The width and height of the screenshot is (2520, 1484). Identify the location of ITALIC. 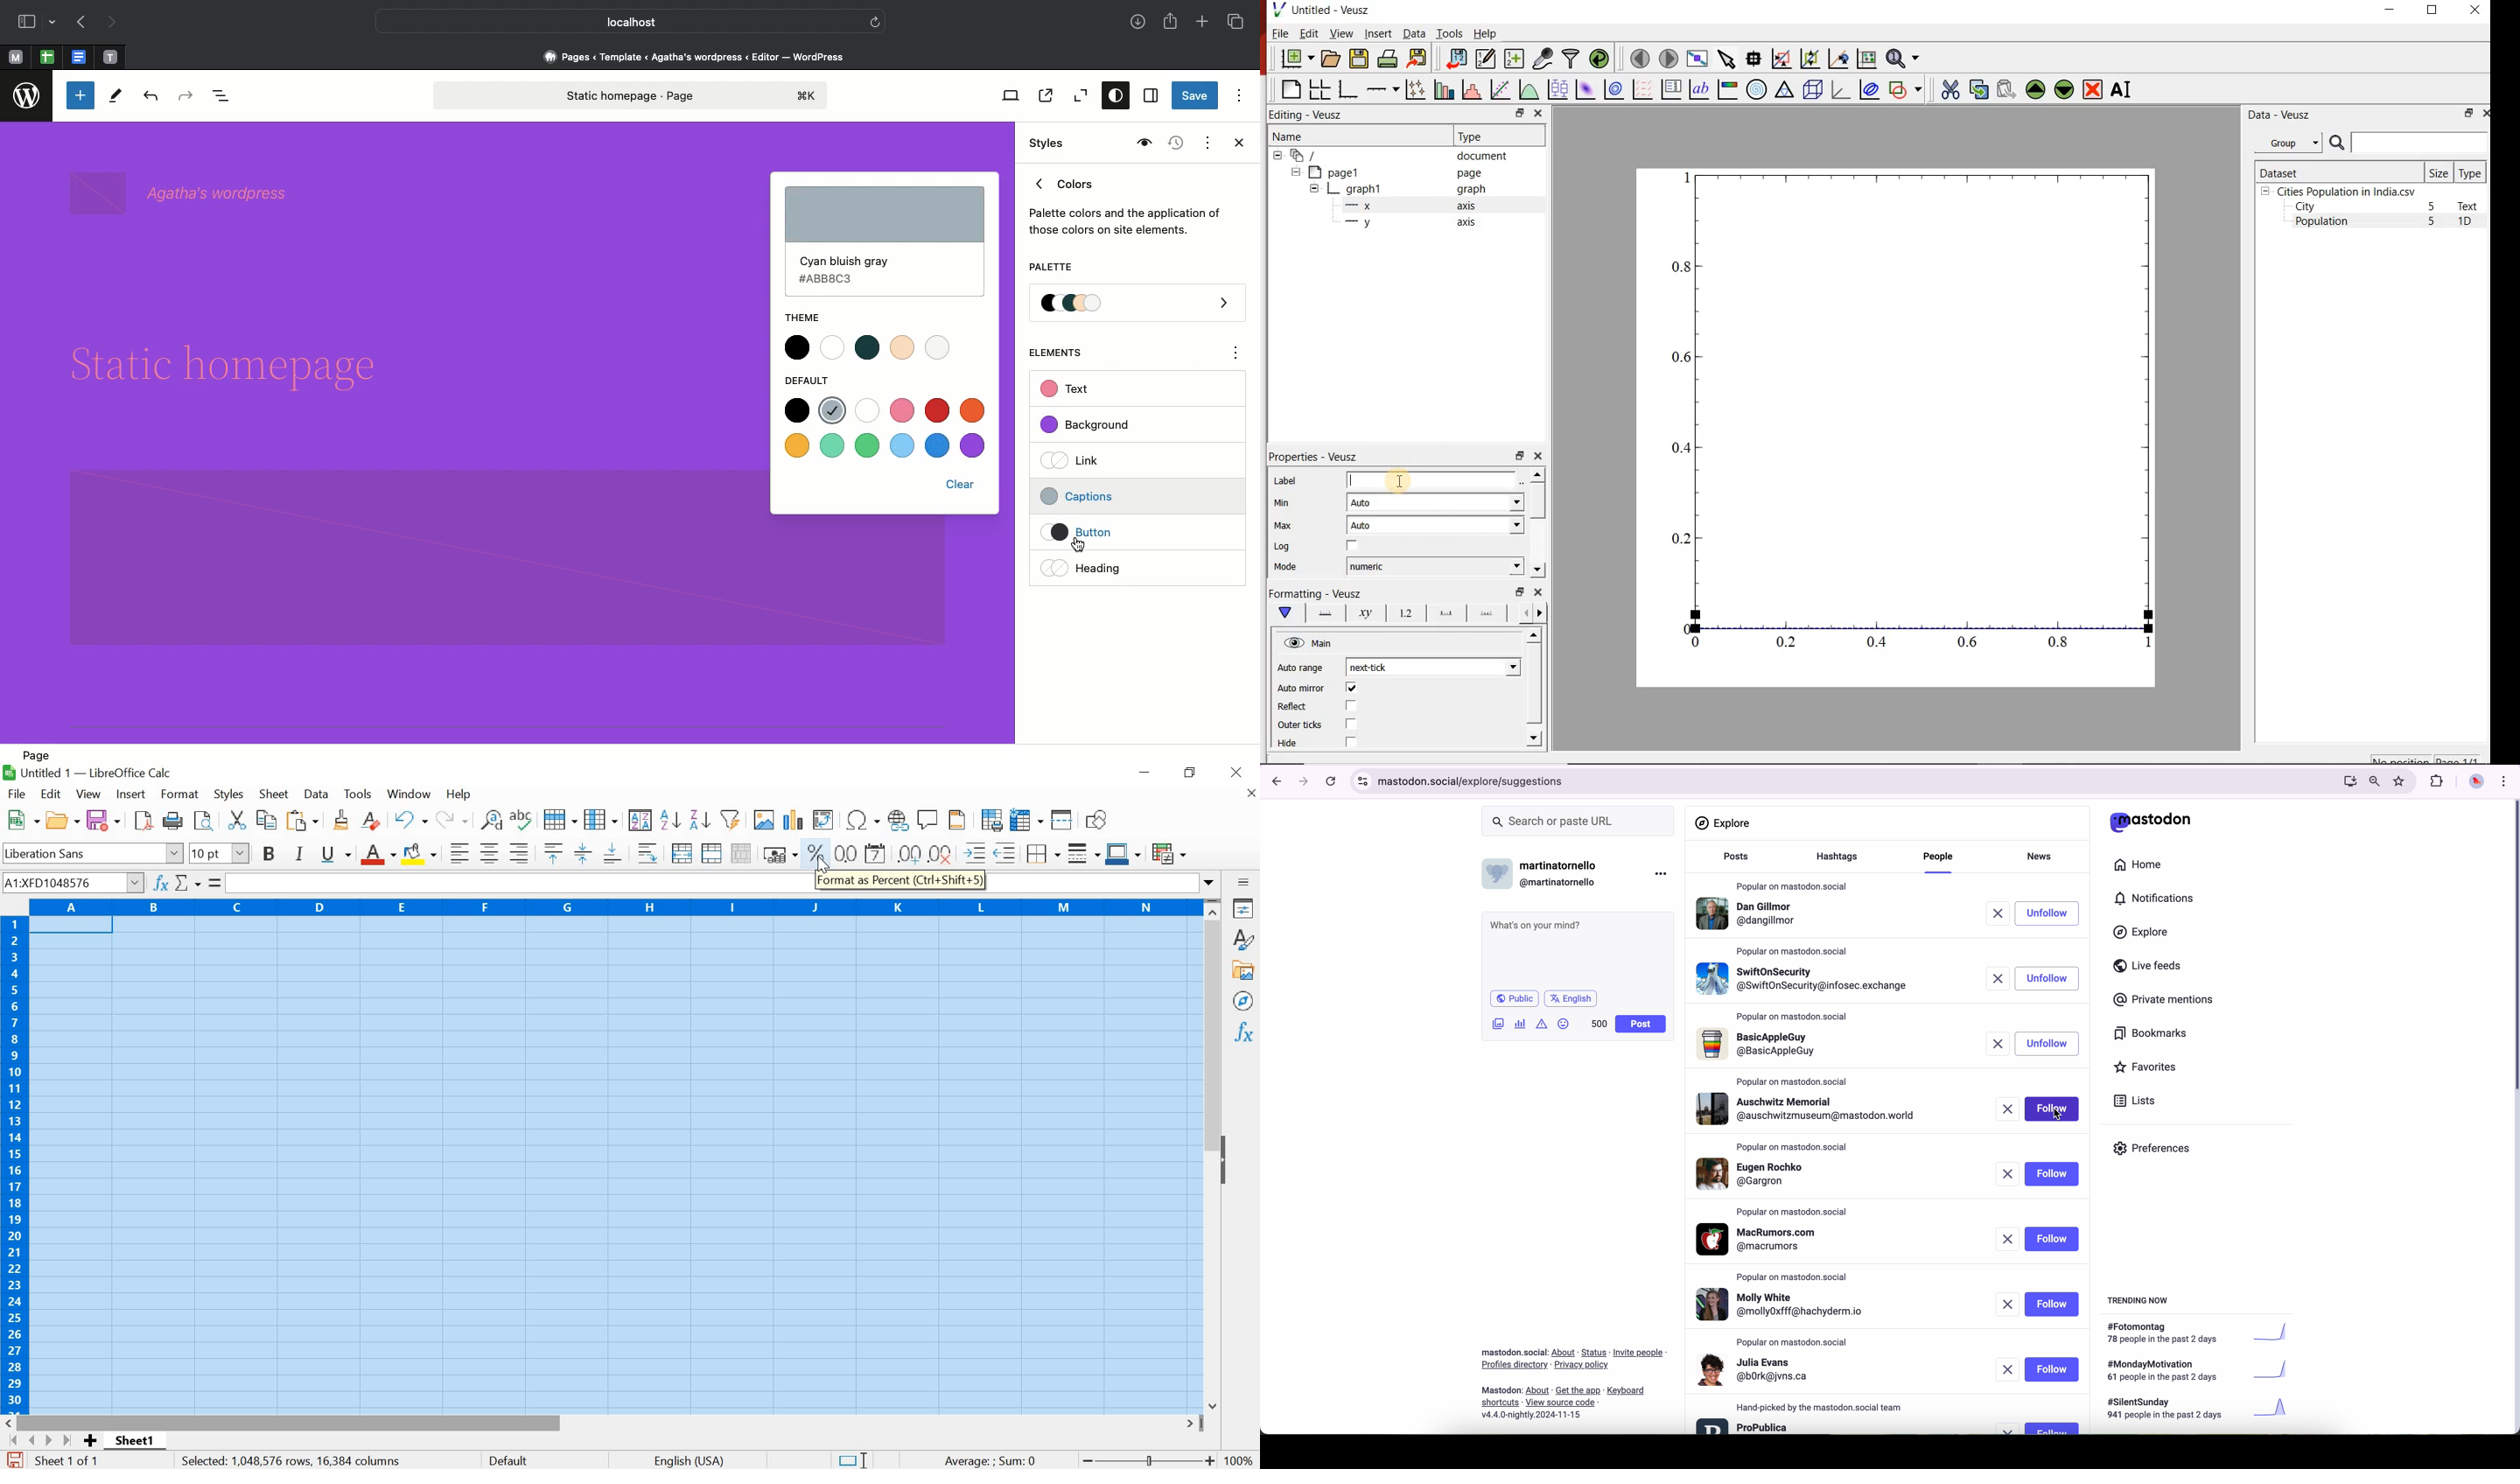
(299, 854).